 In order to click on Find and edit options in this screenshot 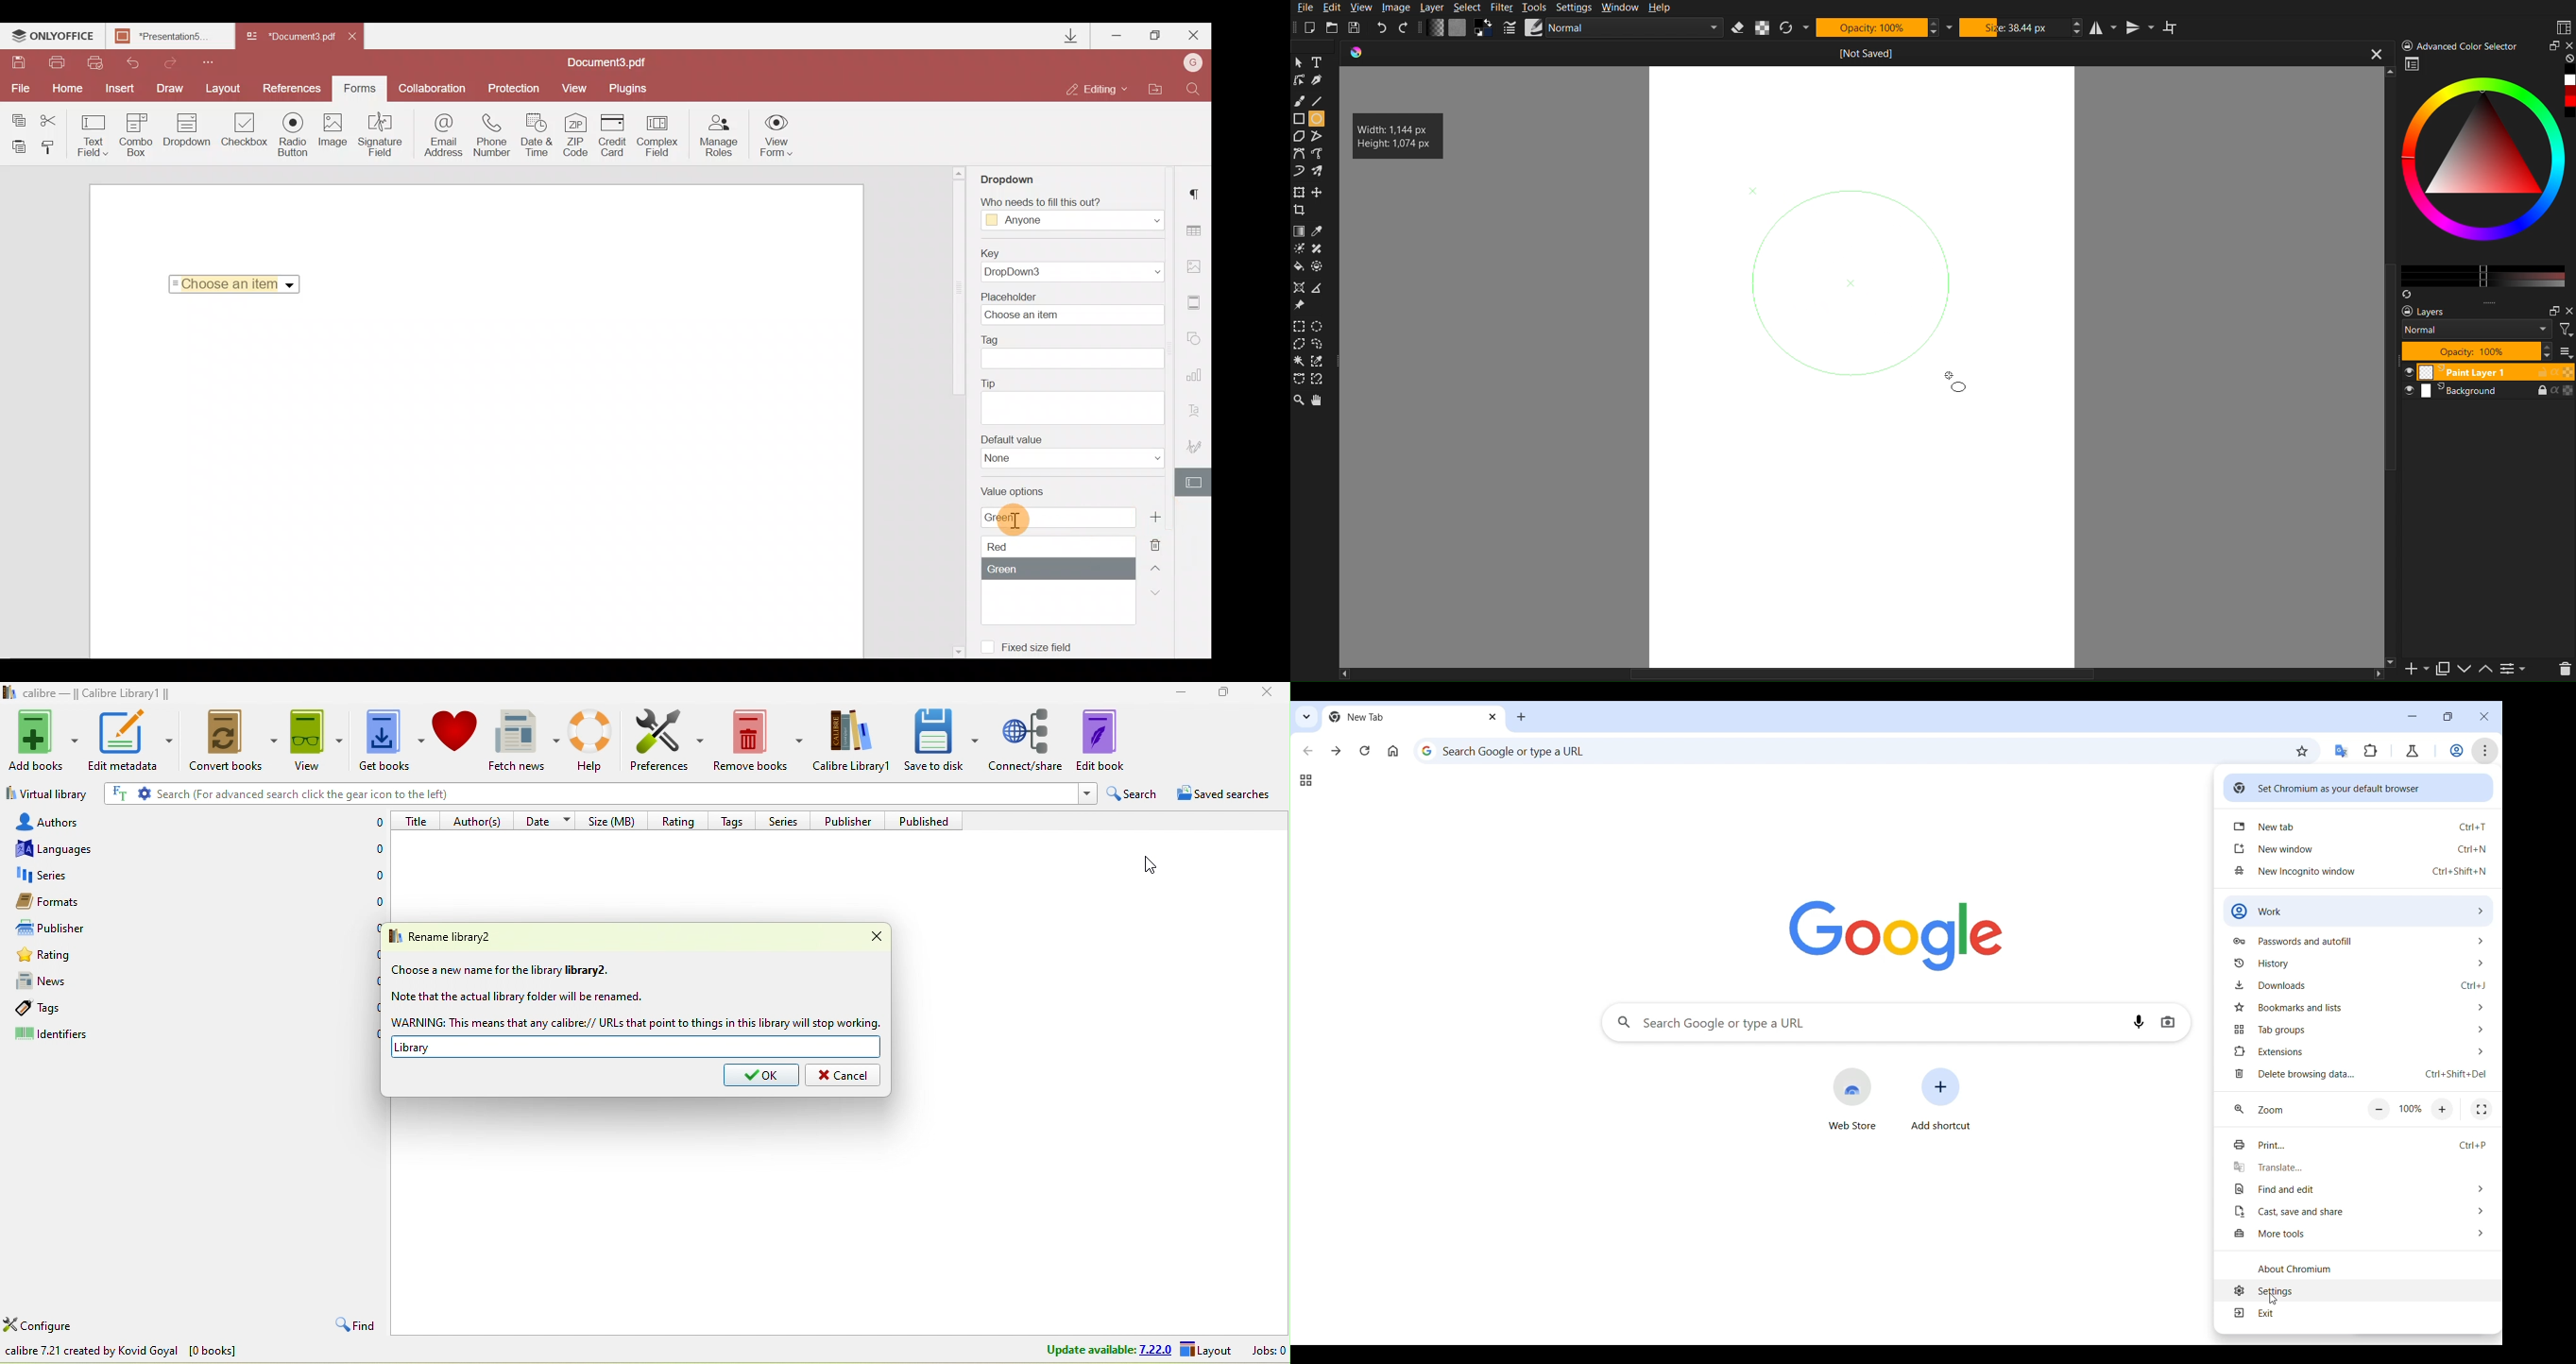, I will do `click(2361, 1188)`.